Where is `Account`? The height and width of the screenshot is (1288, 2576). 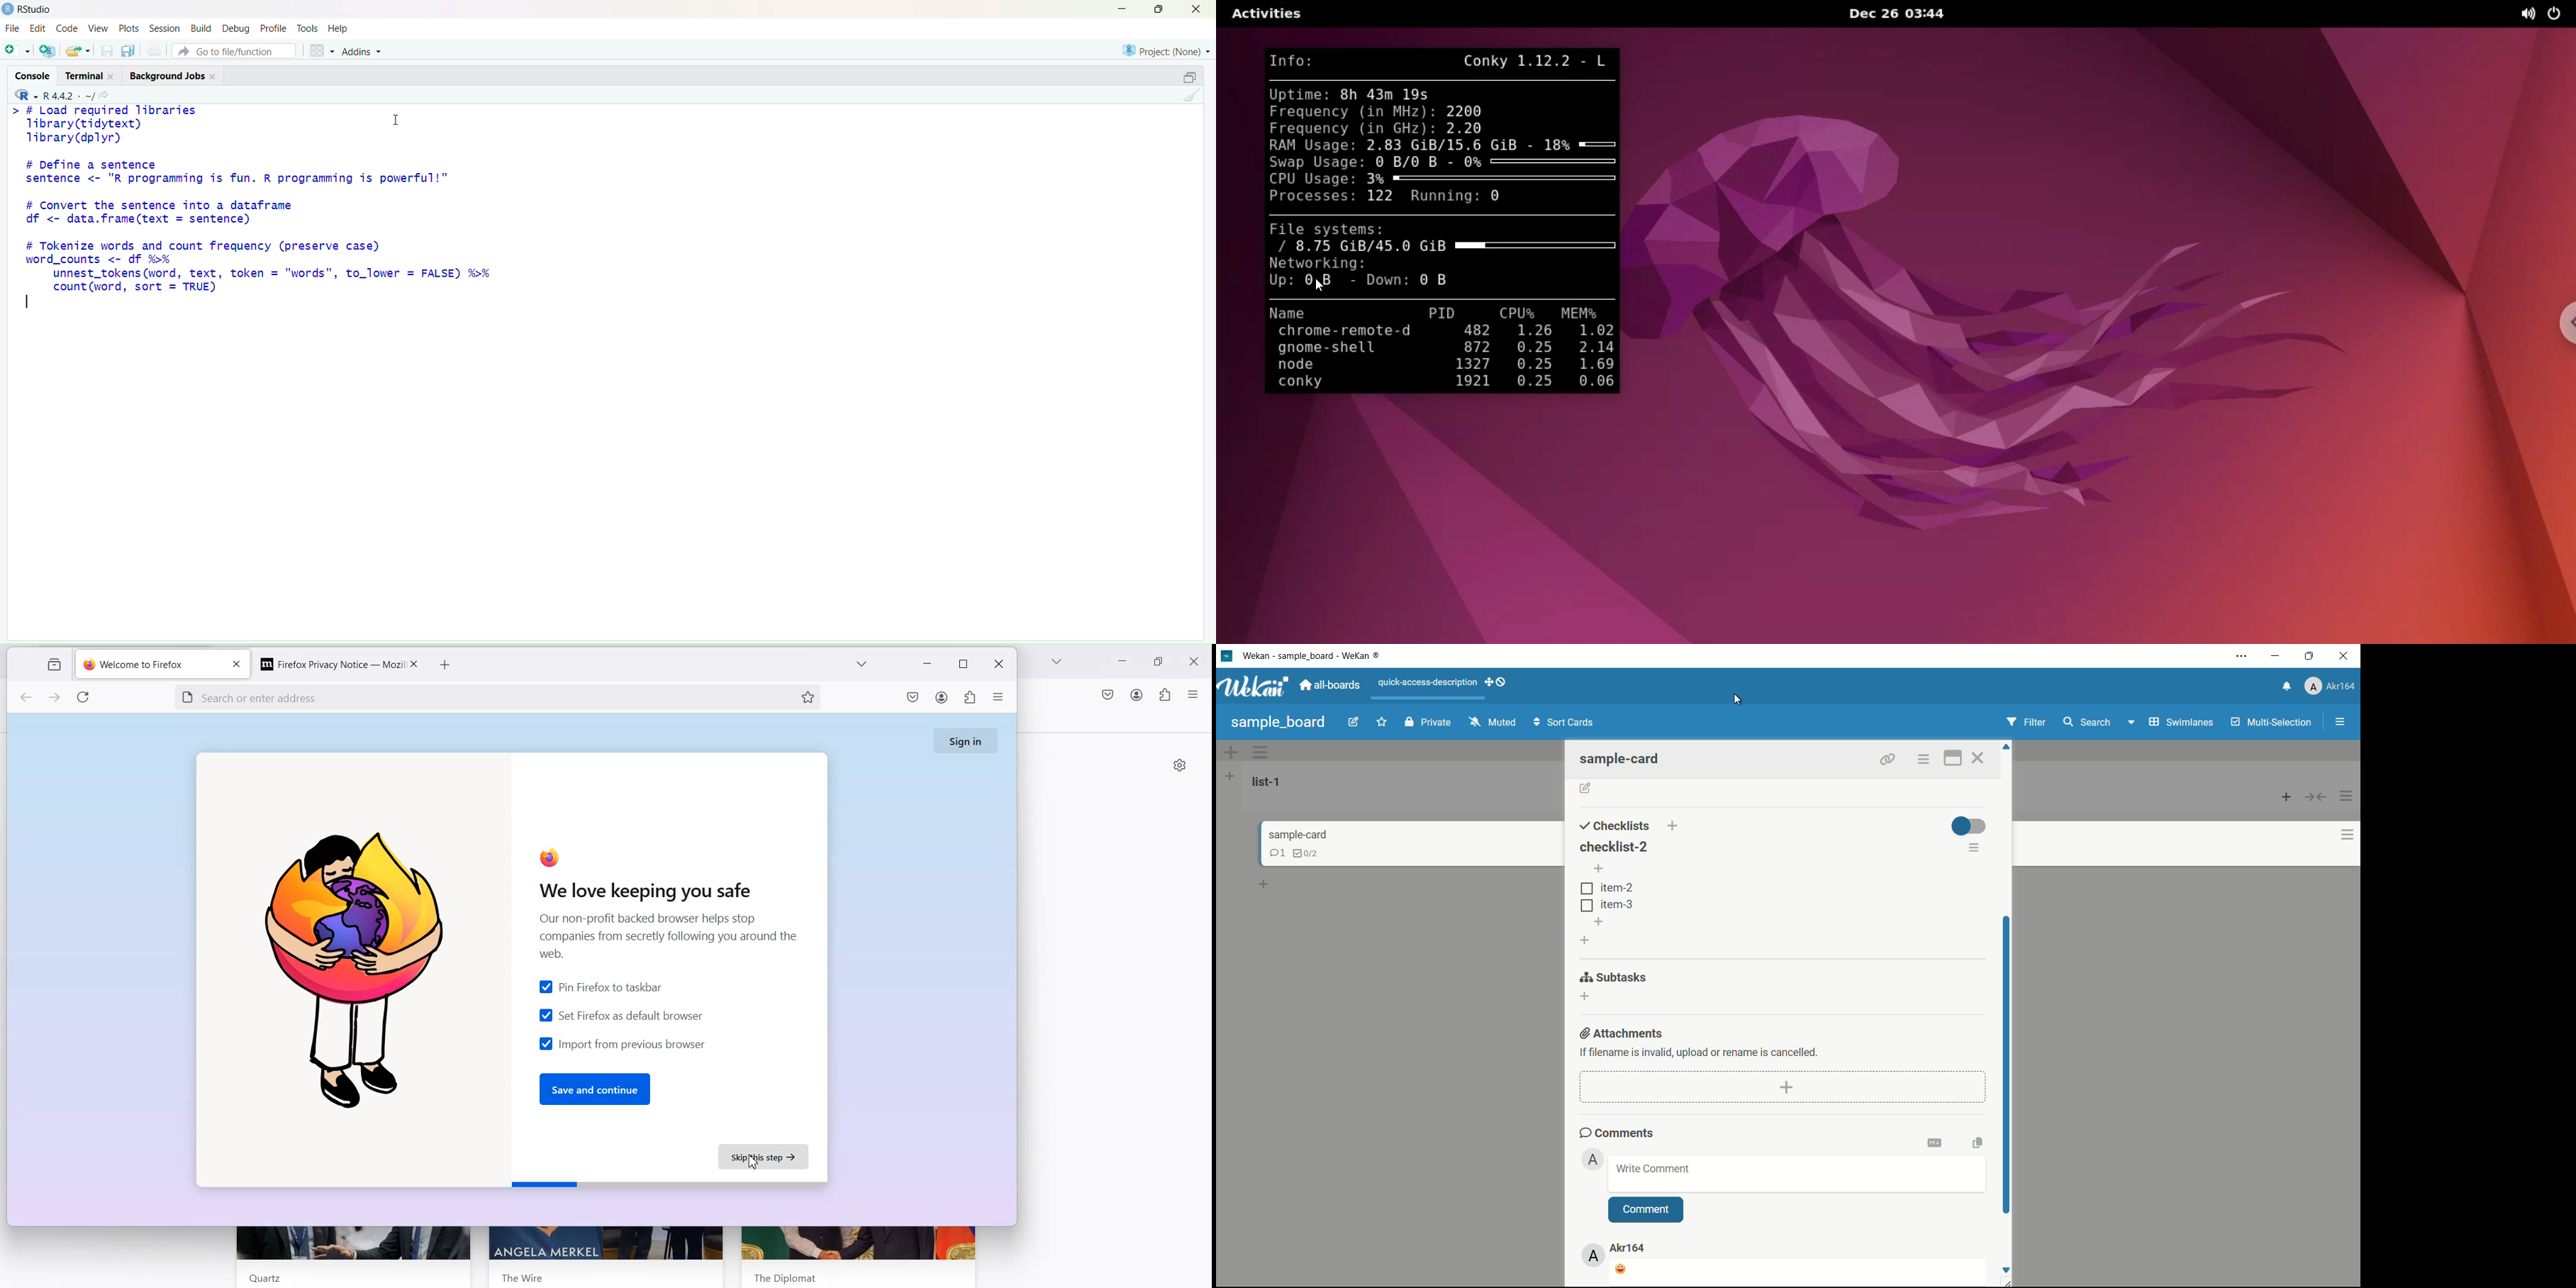 Account is located at coordinates (1137, 695).